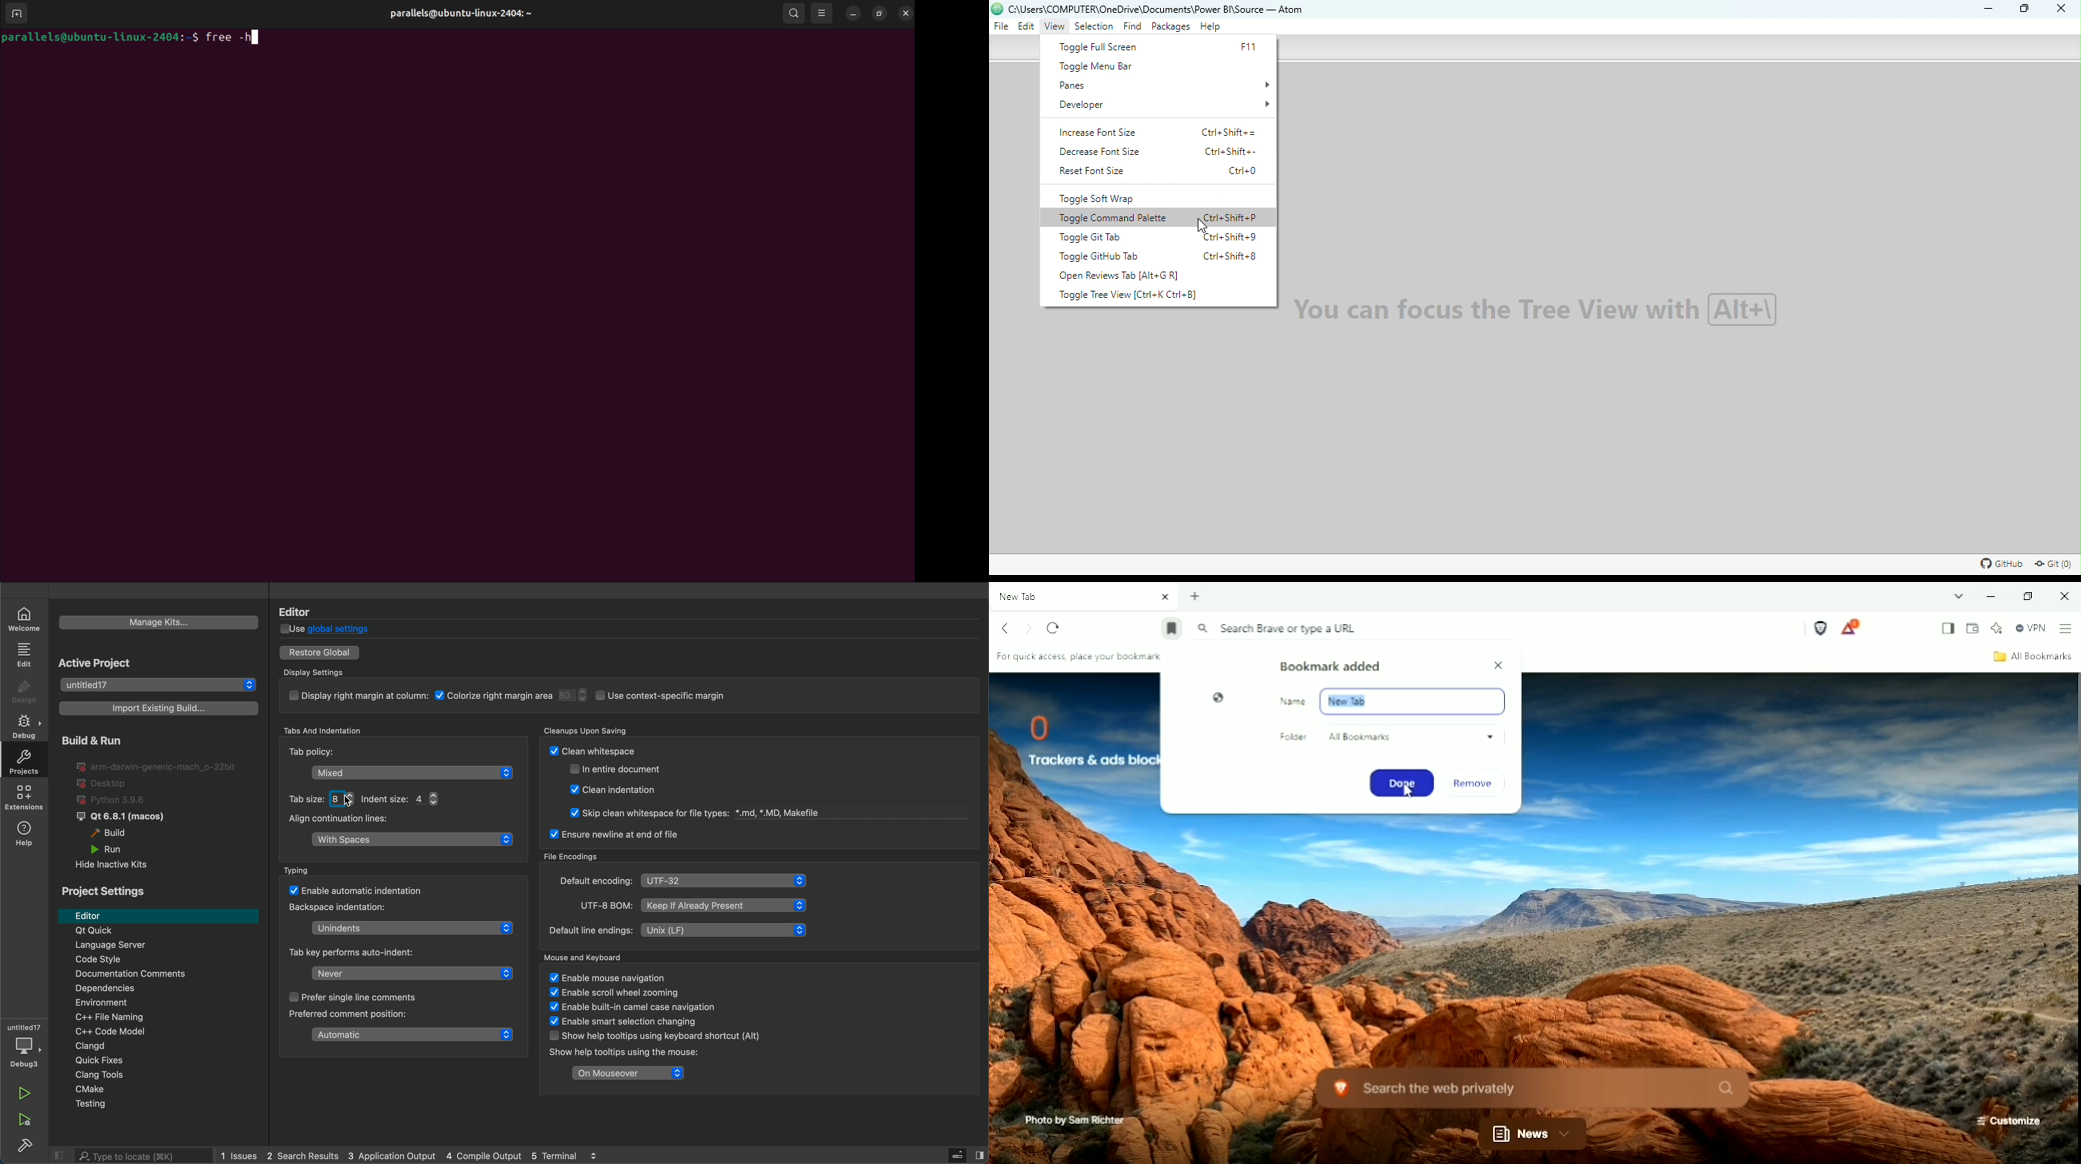 The width and height of the screenshot is (2100, 1176). Describe the element at coordinates (627, 1007) in the screenshot. I see `enable built in` at that location.